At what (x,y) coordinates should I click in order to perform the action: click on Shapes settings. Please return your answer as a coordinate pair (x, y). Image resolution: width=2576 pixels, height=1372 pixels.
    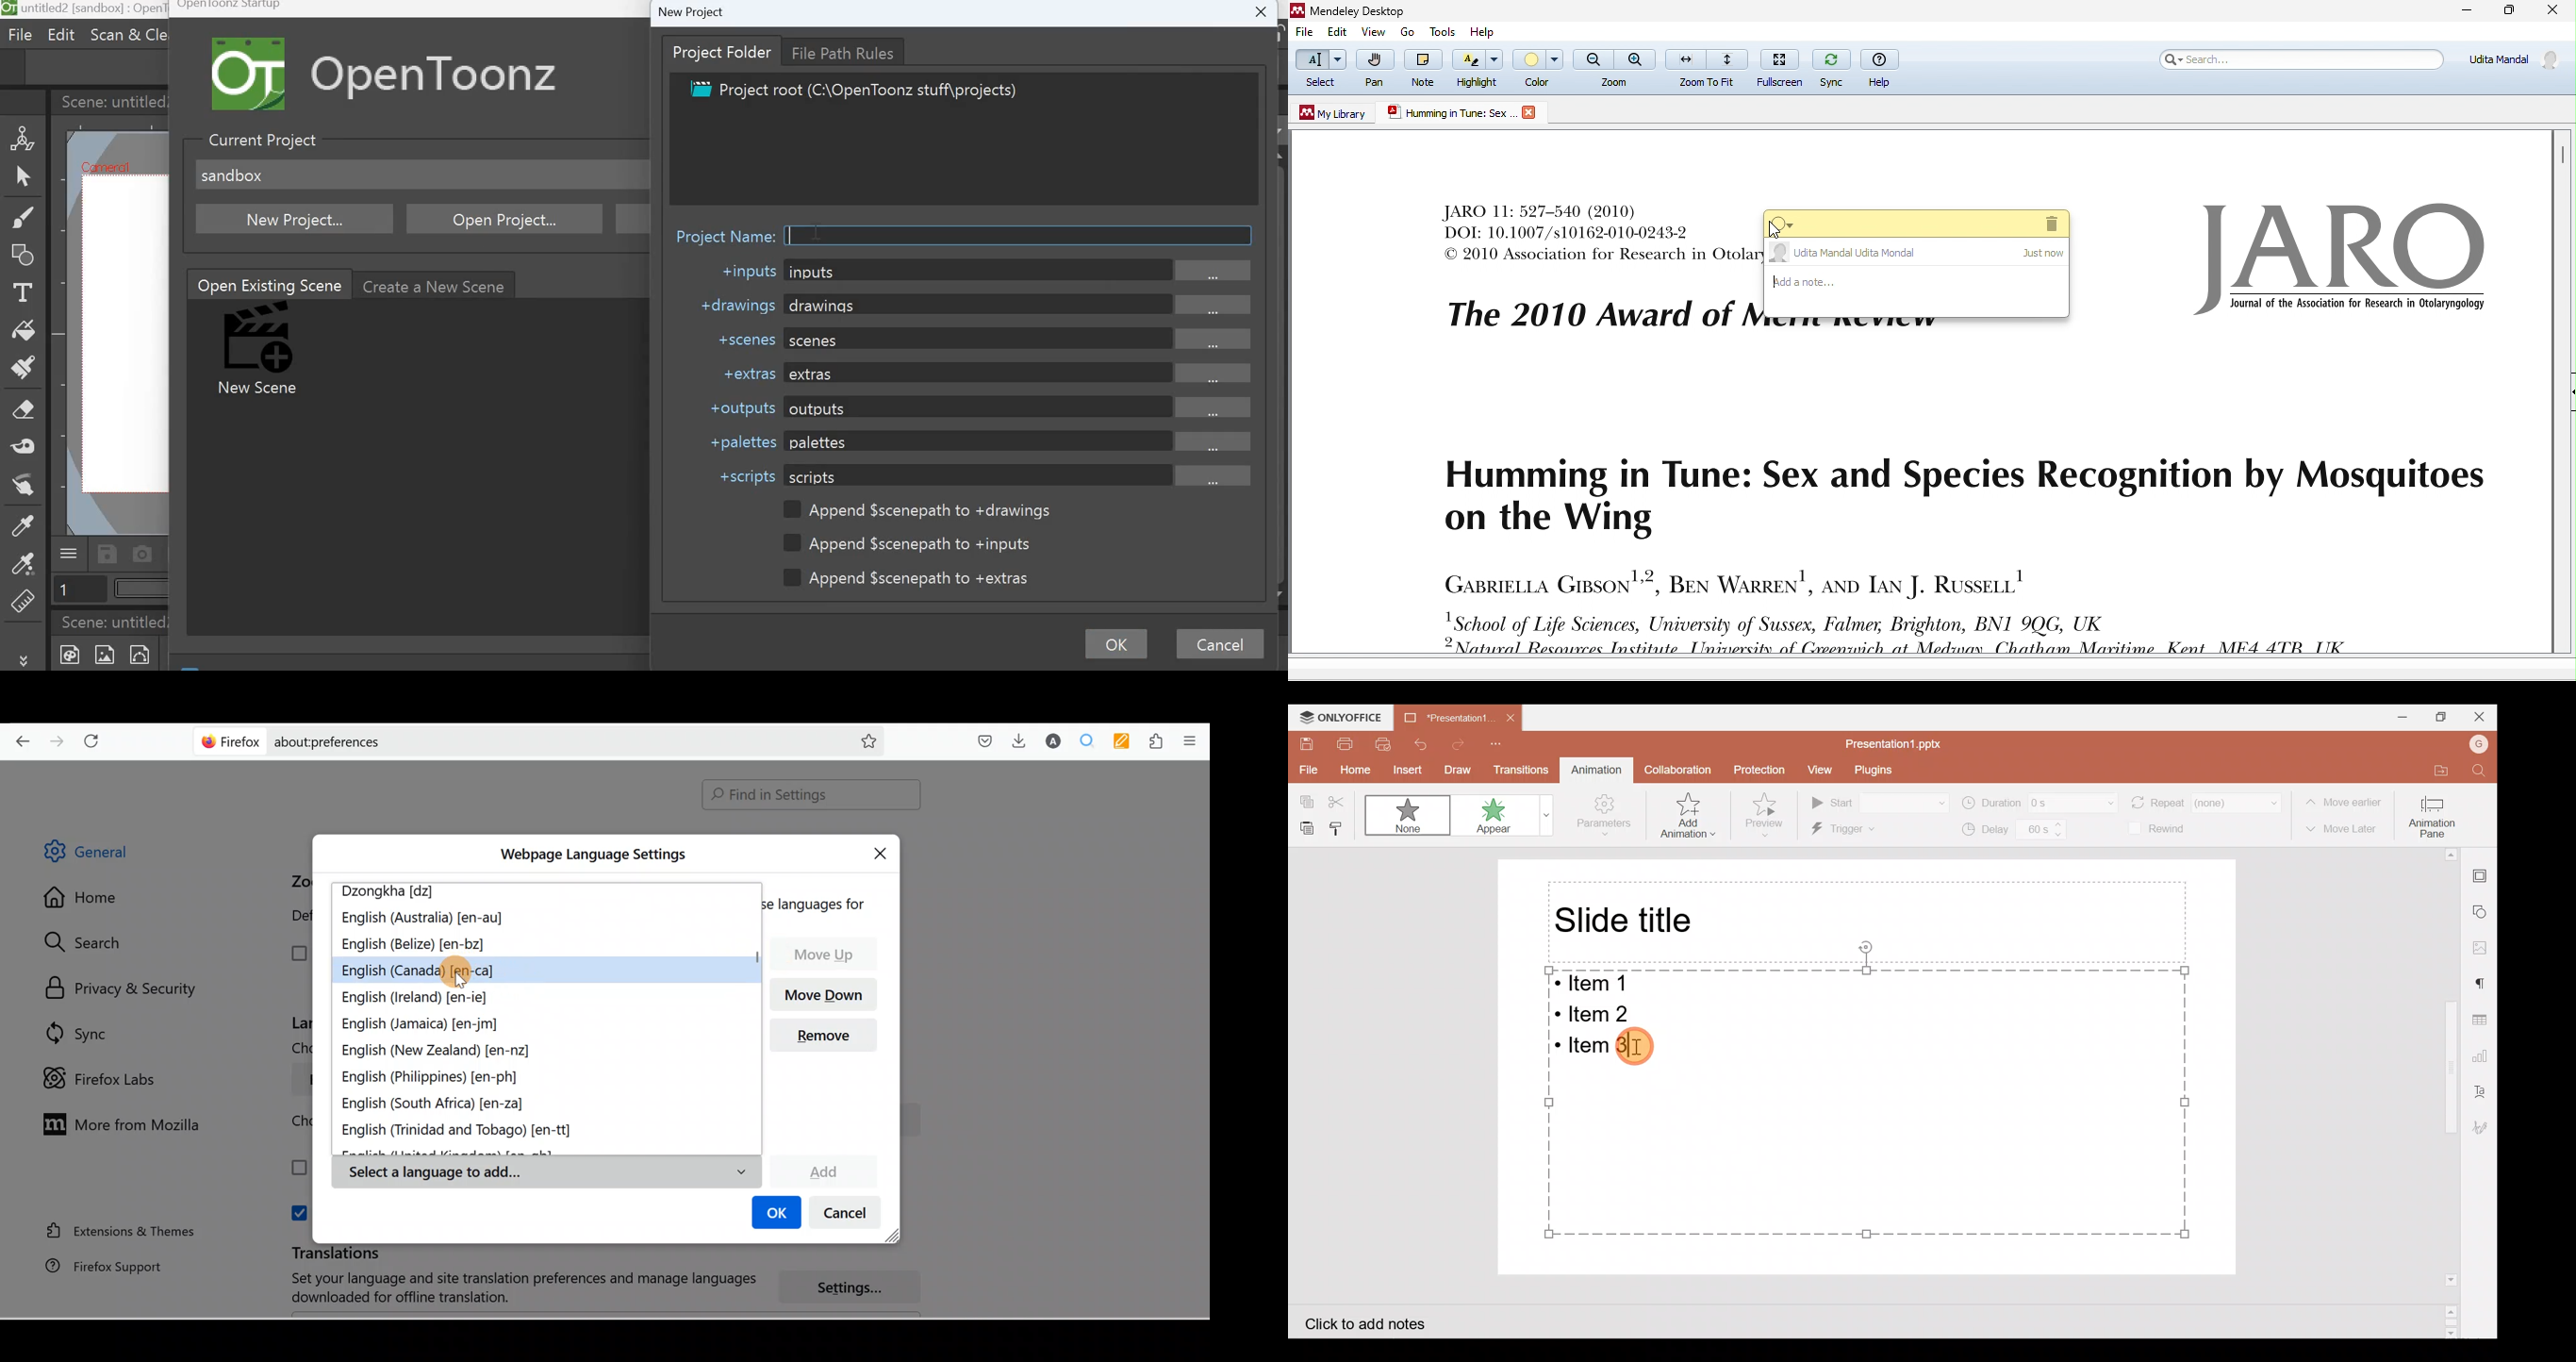
    Looking at the image, I should click on (2484, 910).